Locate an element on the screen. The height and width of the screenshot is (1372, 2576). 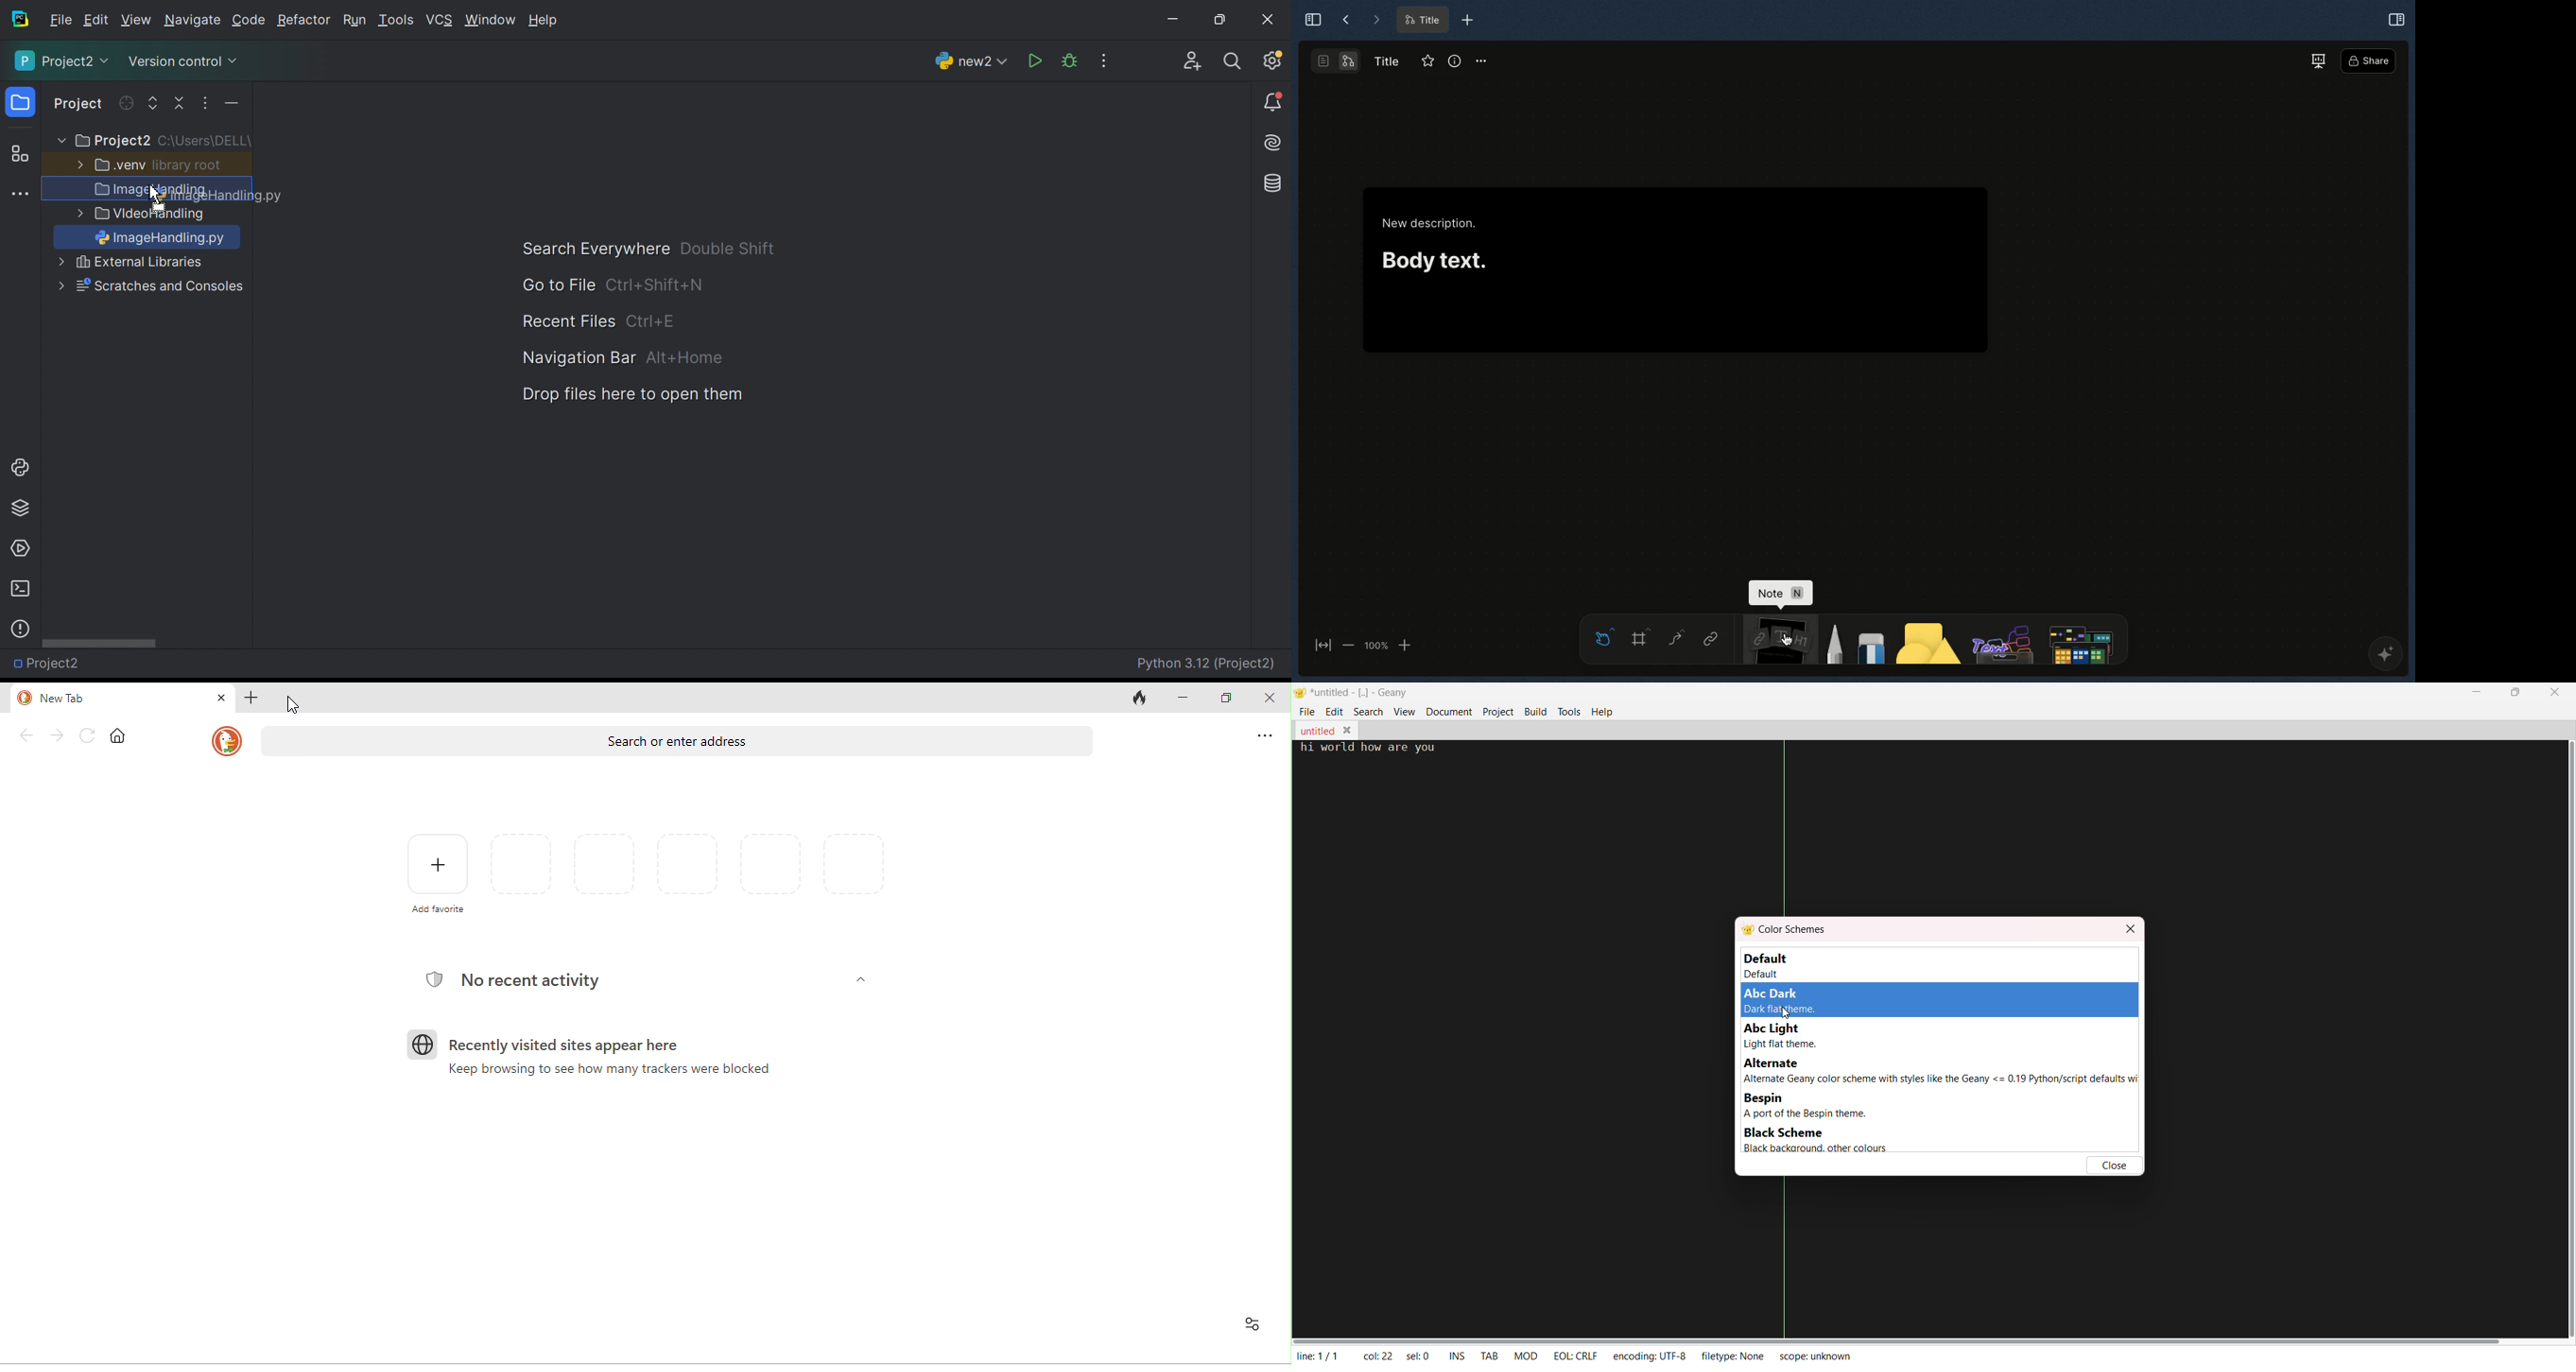
Cursor is located at coordinates (153, 195).